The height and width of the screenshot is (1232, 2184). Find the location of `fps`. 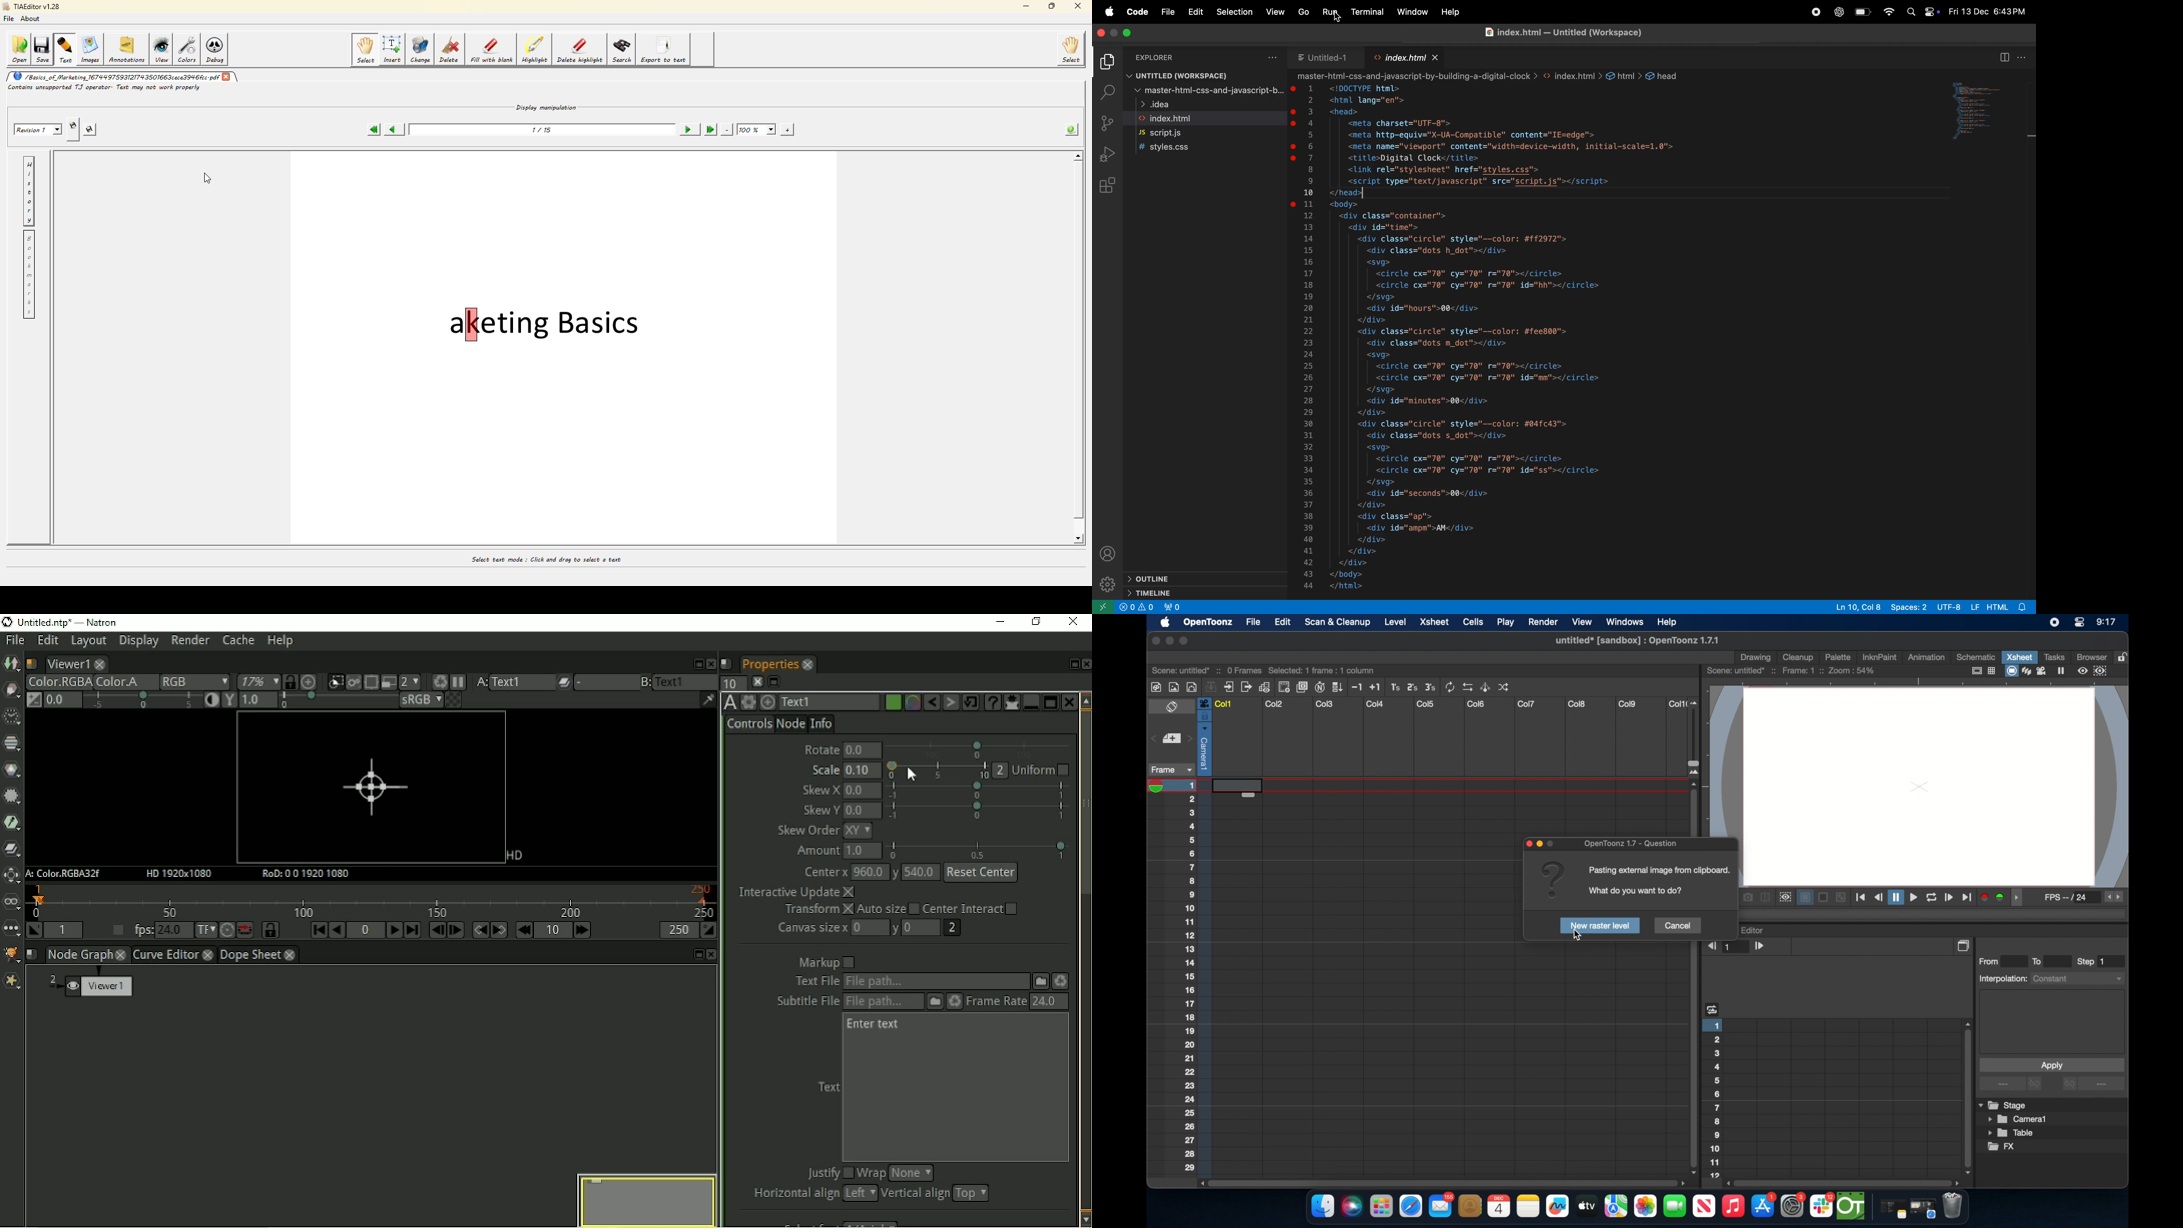

fps is located at coordinates (2068, 899).